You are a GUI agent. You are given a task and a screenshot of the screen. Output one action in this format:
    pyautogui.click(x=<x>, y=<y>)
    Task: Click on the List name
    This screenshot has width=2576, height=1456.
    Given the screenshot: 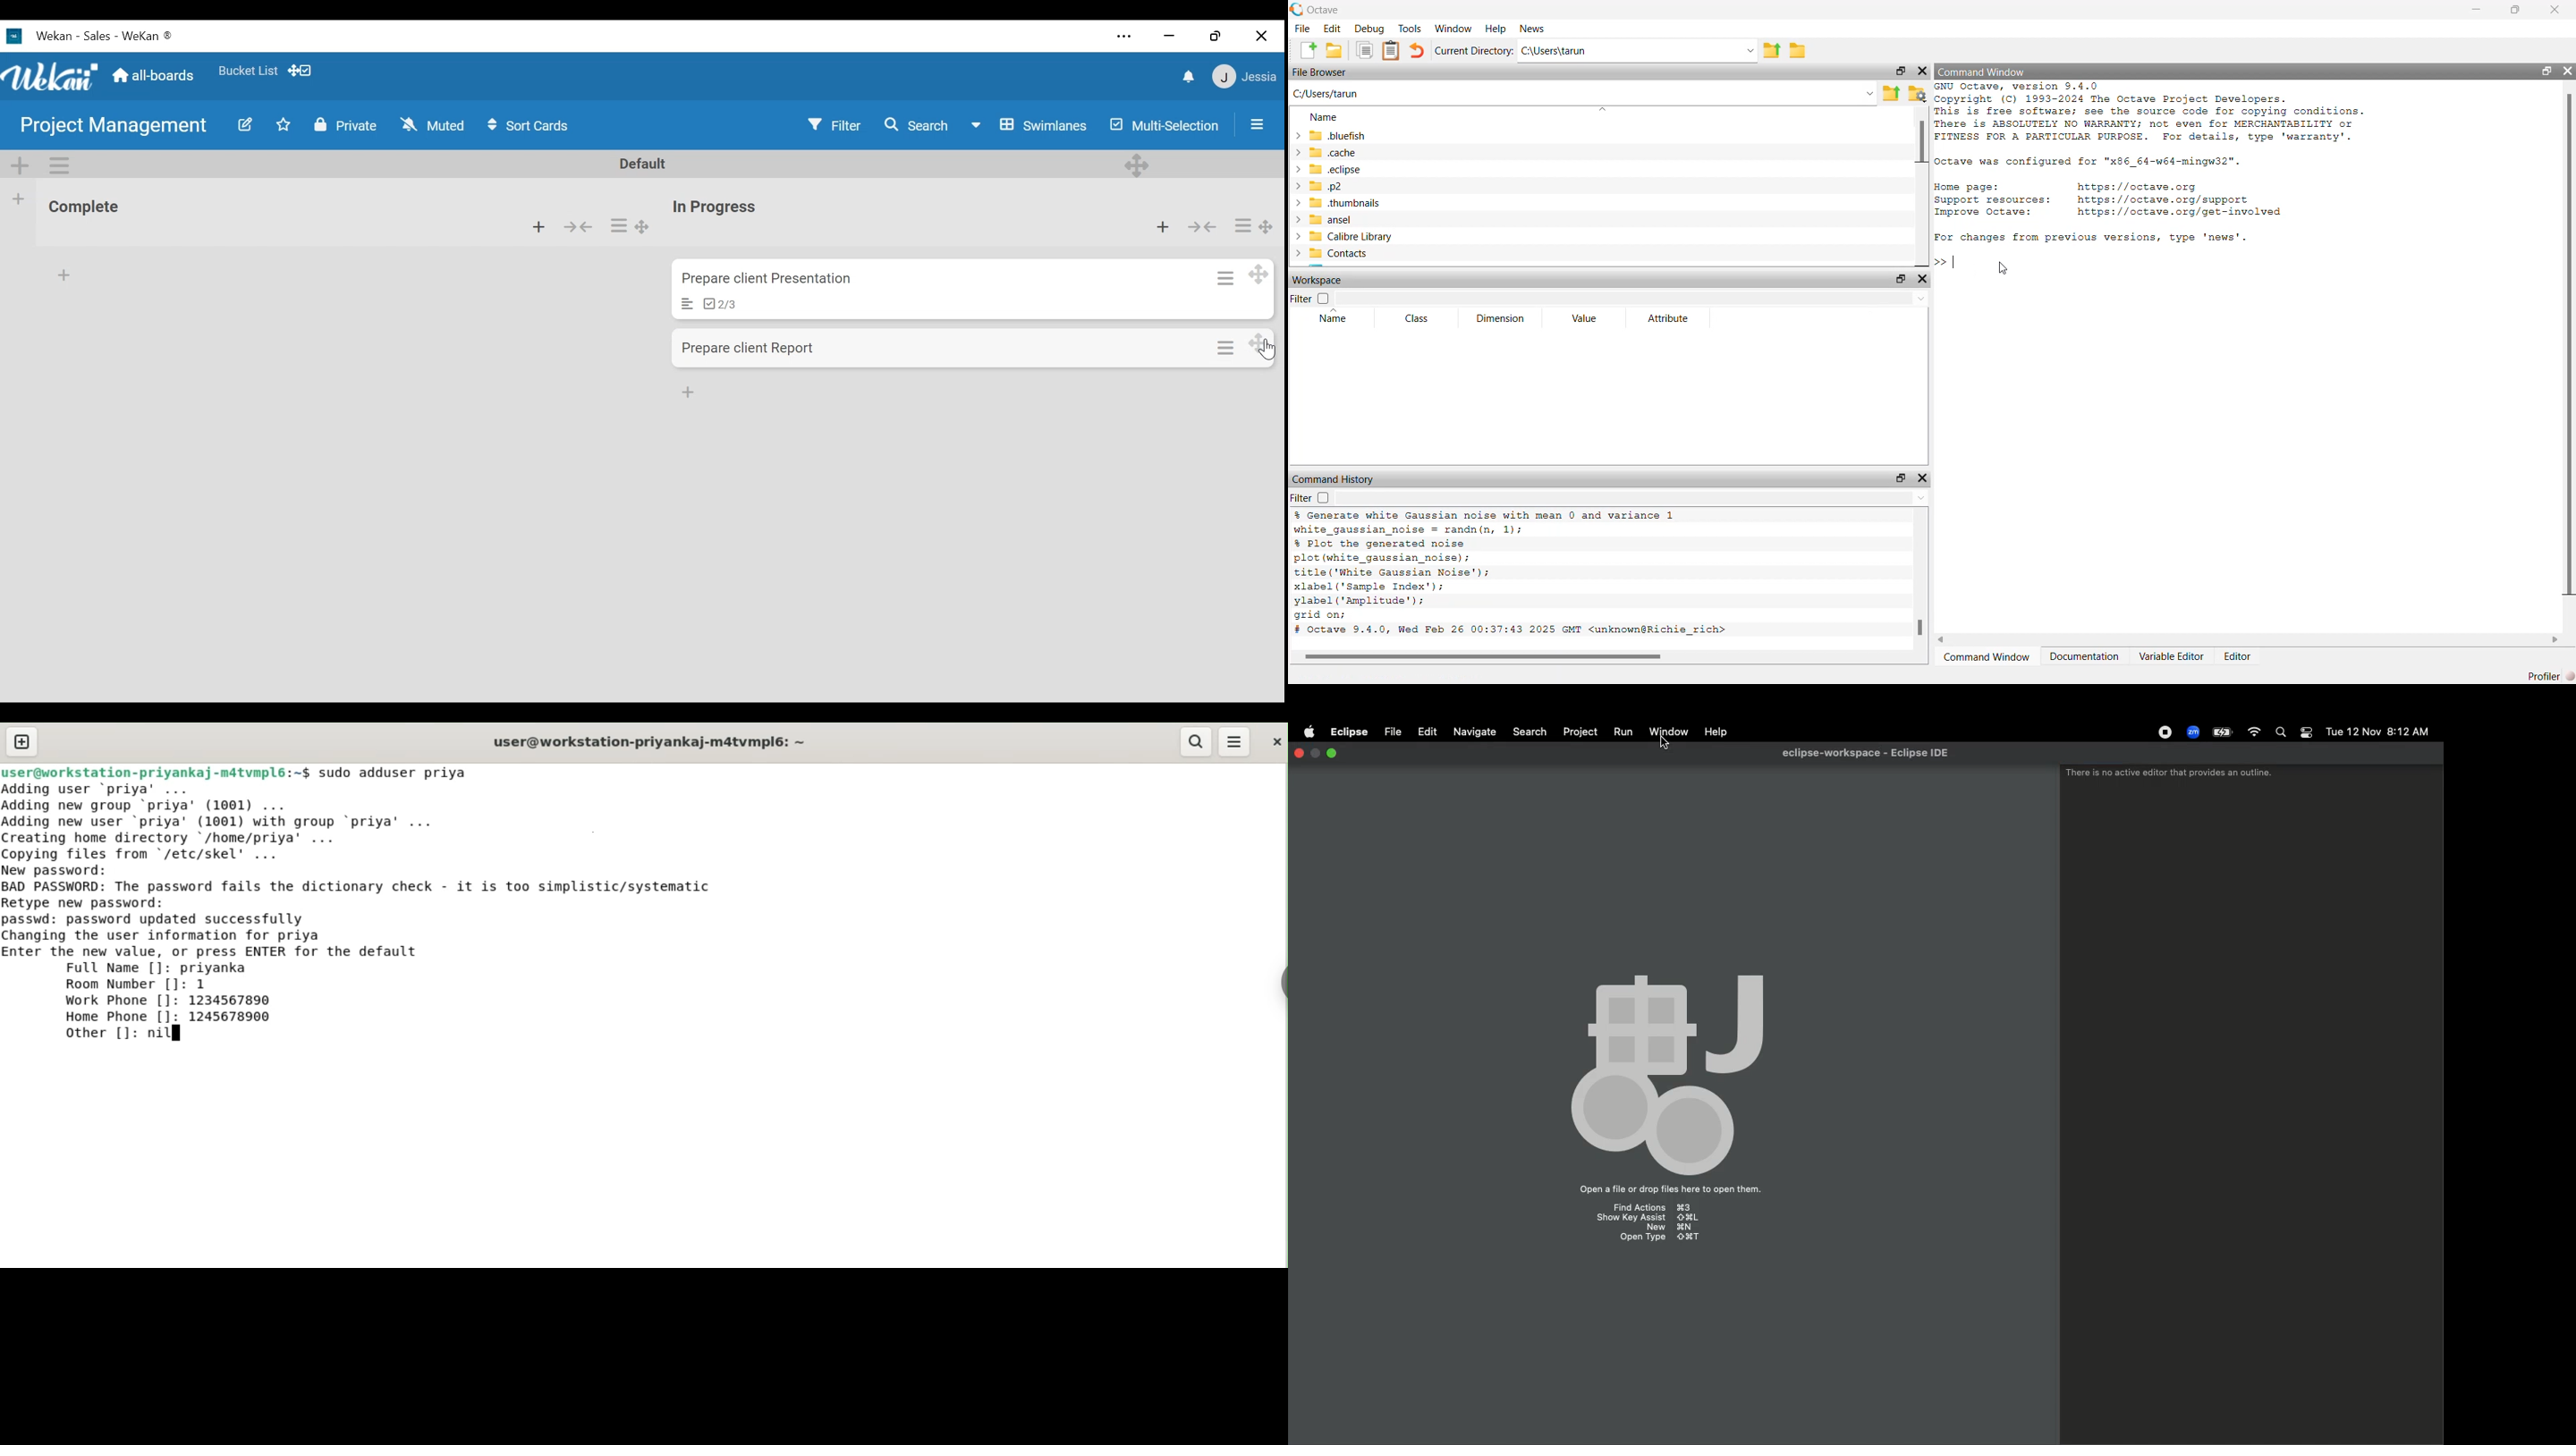 What is the action you would take?
    pyautogui.click(x=83, y=209)
    